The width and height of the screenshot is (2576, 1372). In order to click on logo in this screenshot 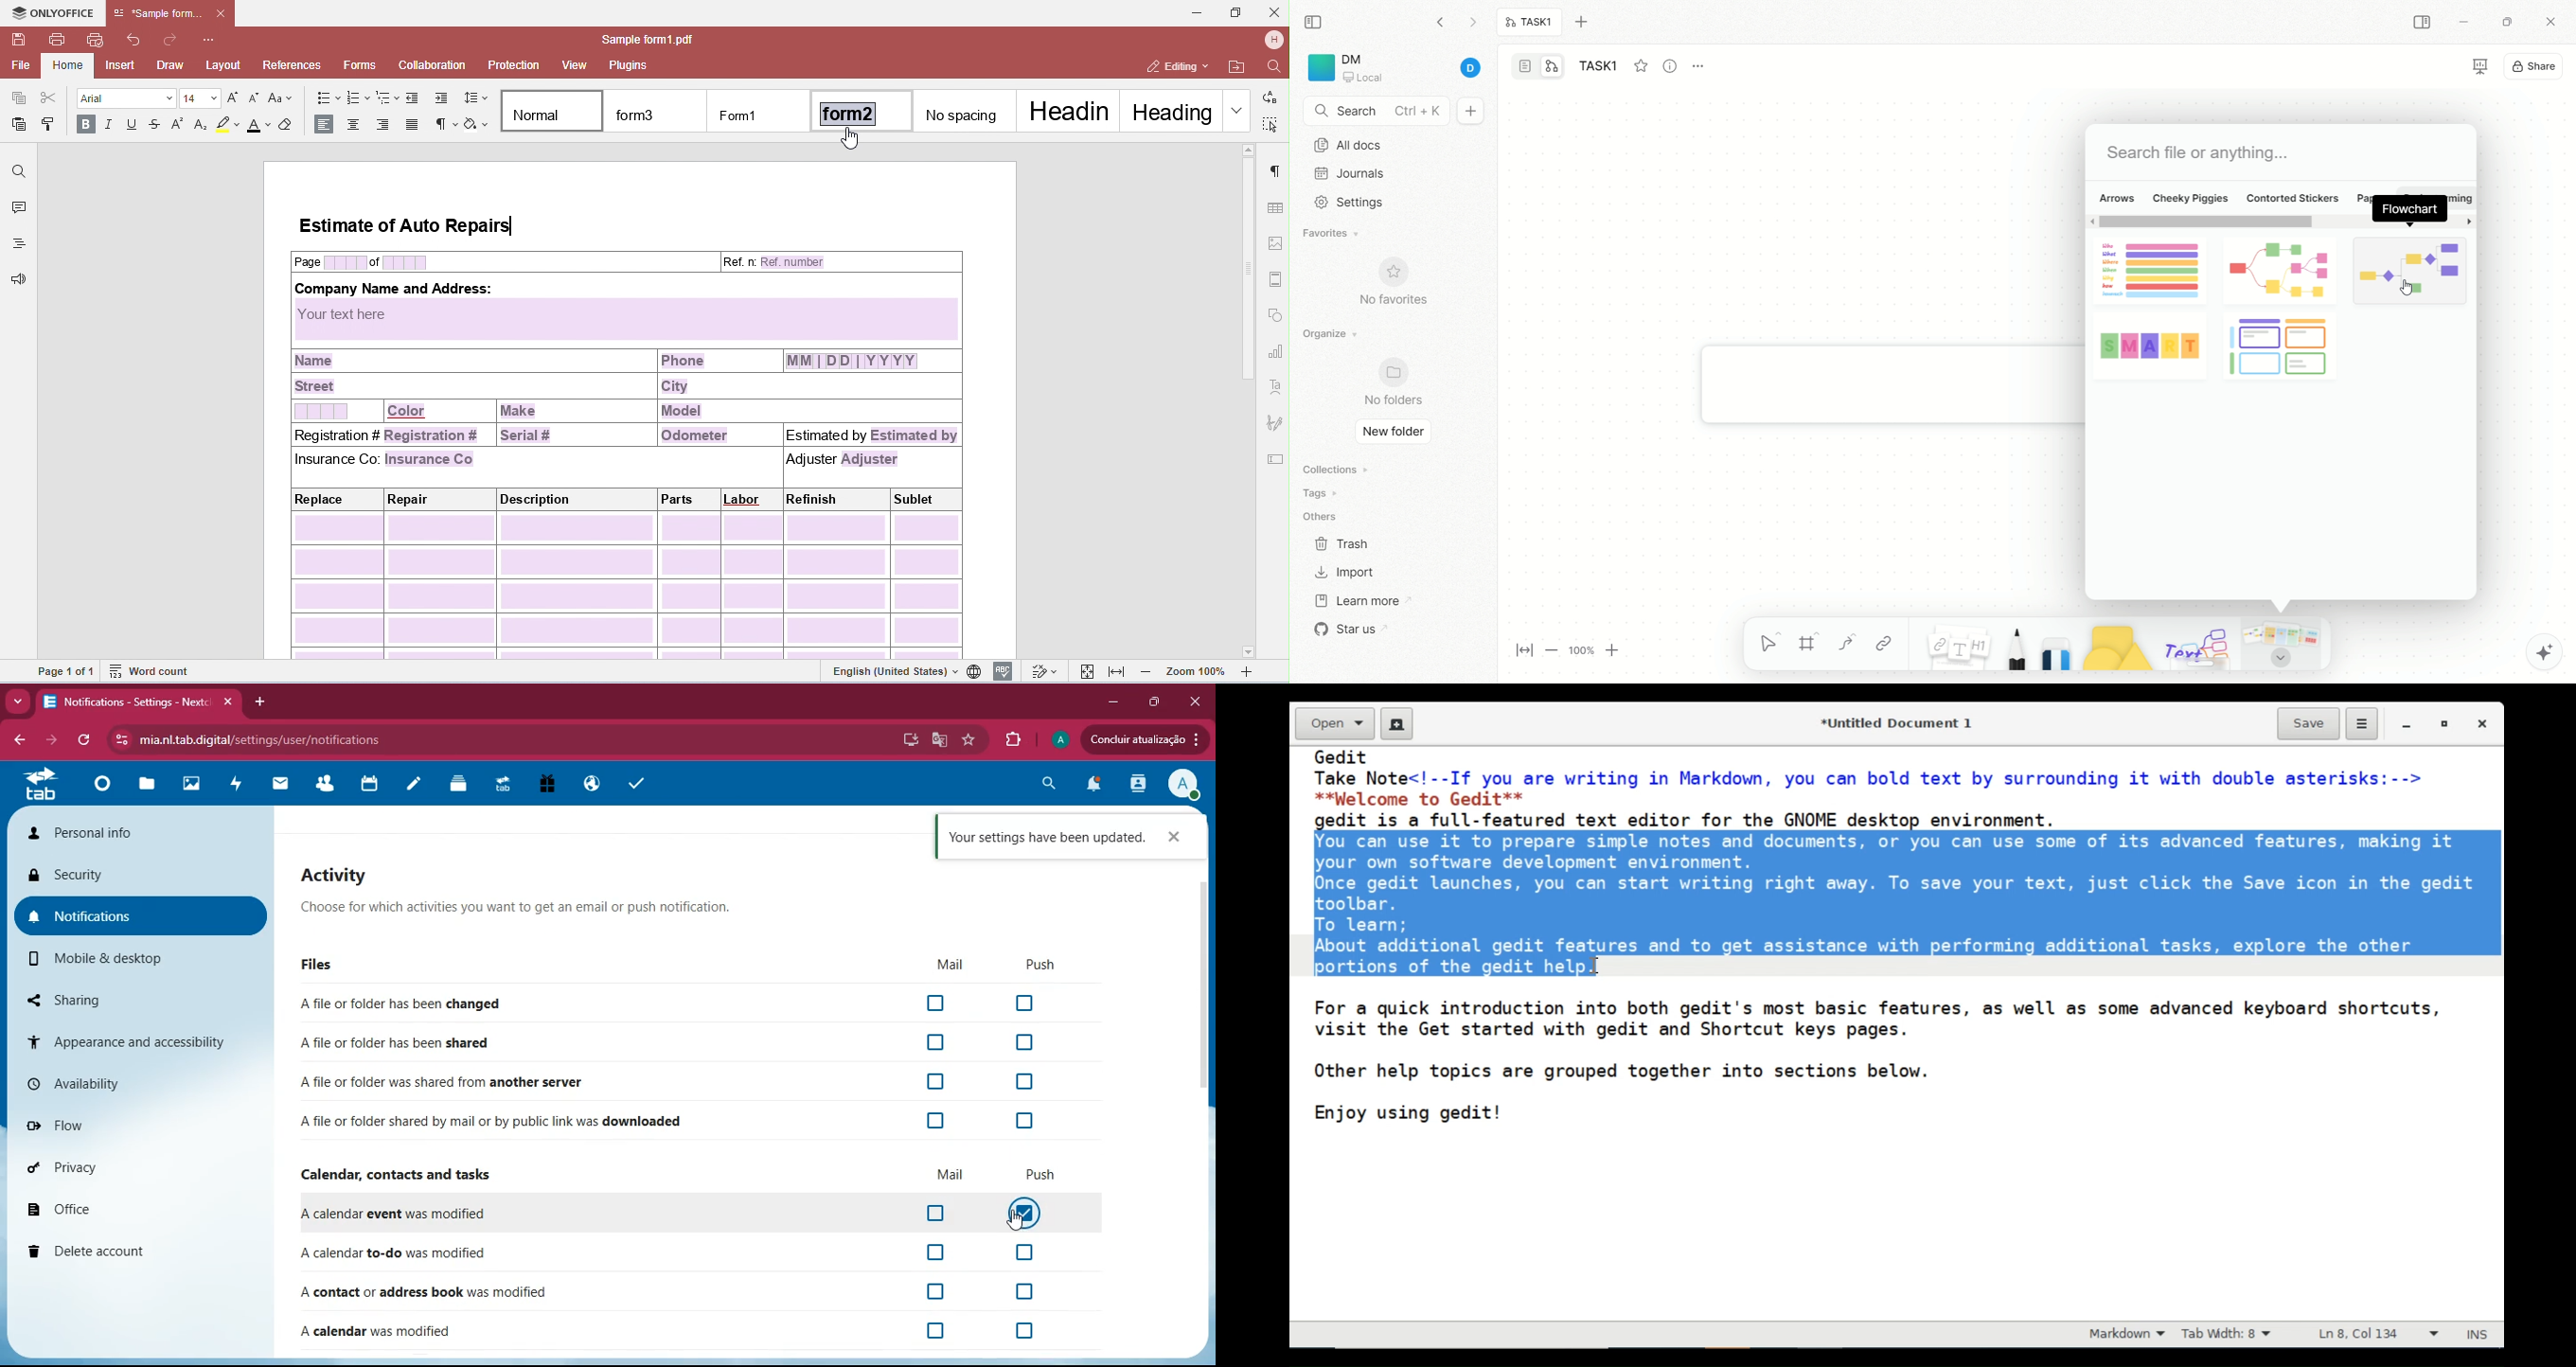, I will do `click(1319, 68)`.